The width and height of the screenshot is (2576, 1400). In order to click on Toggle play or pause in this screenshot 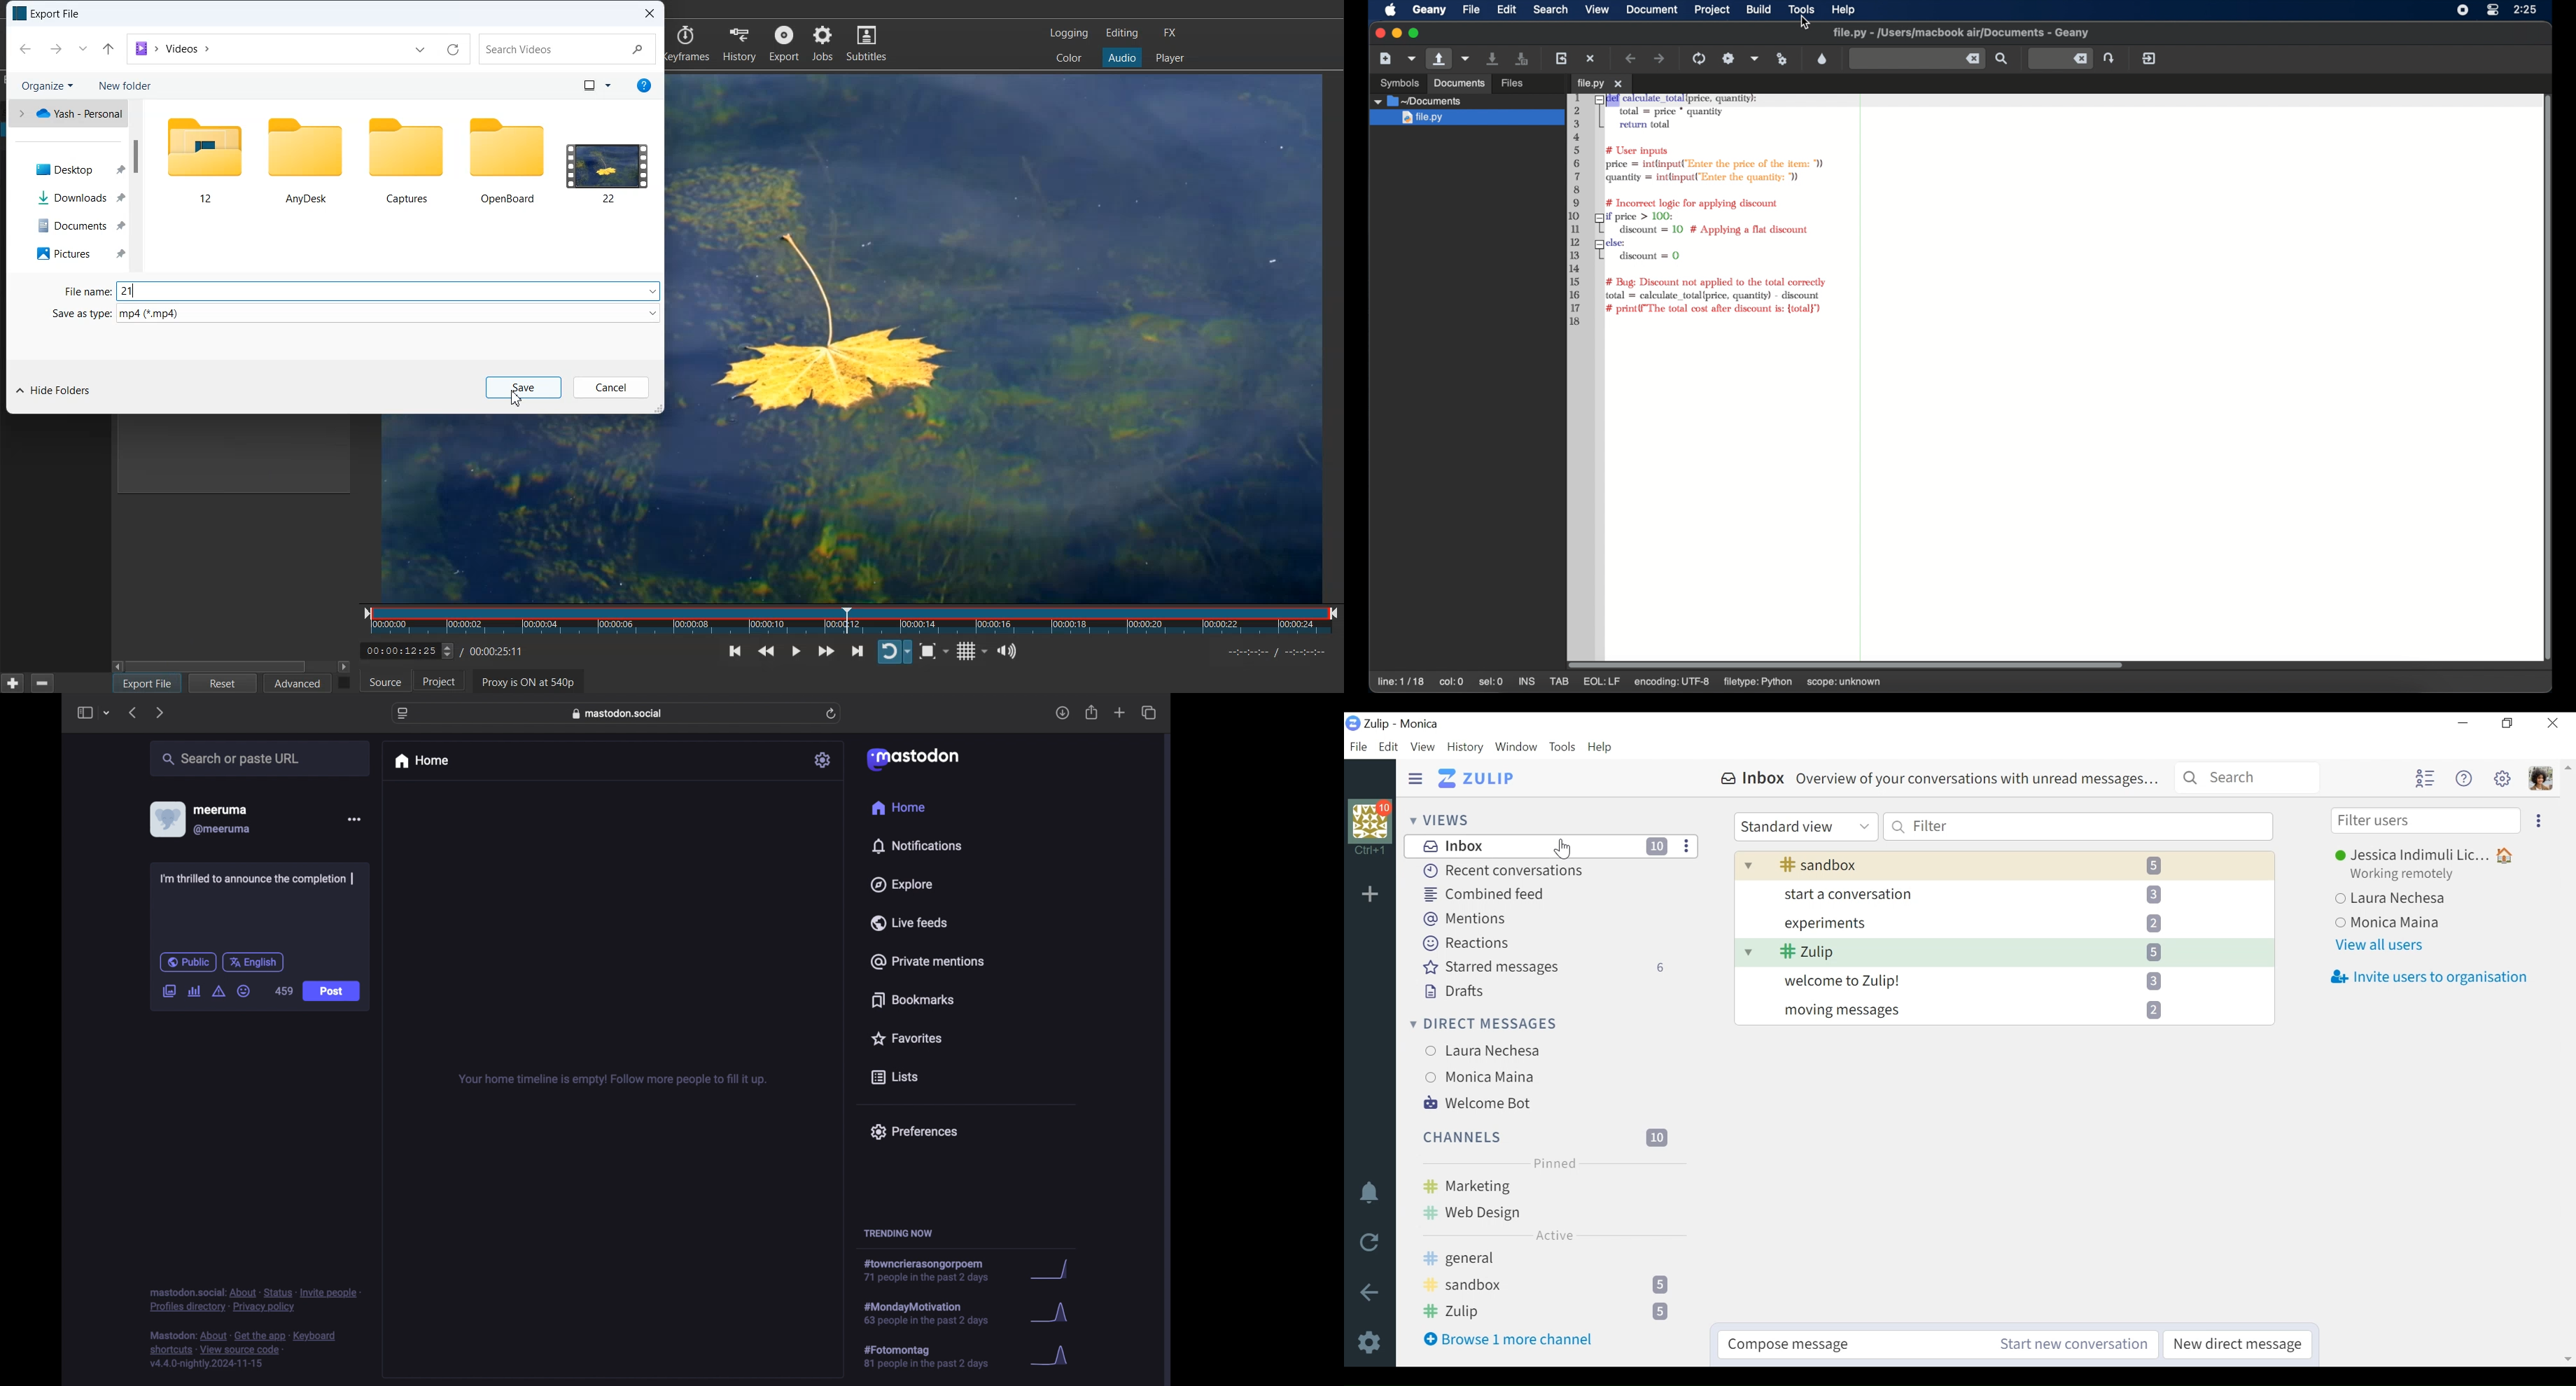, I will do `click(800, 651)`.